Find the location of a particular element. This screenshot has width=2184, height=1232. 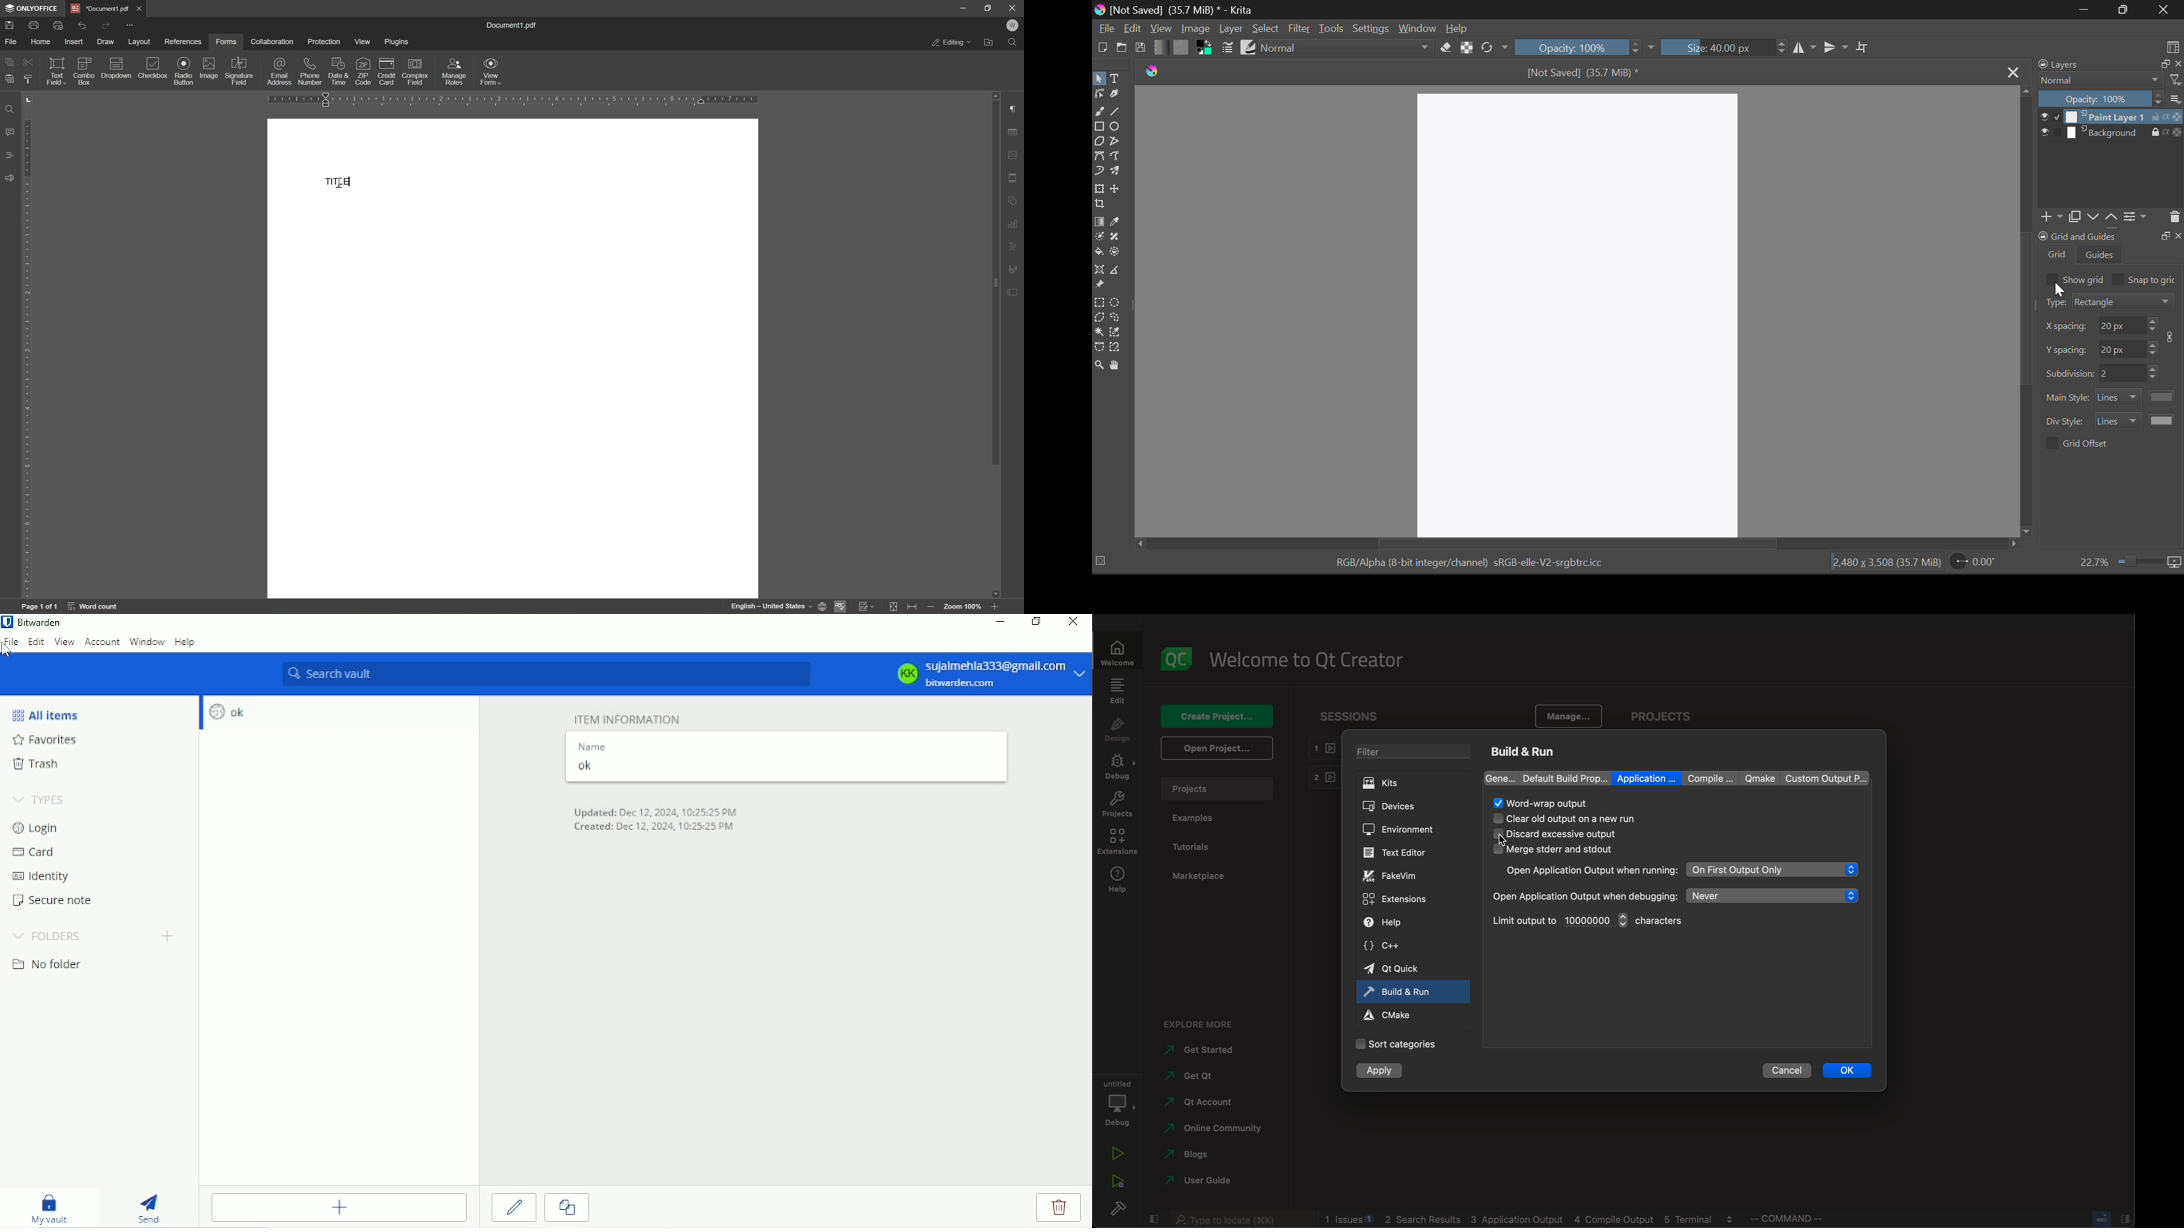

scroll bar is located at coordinates (996, 279).